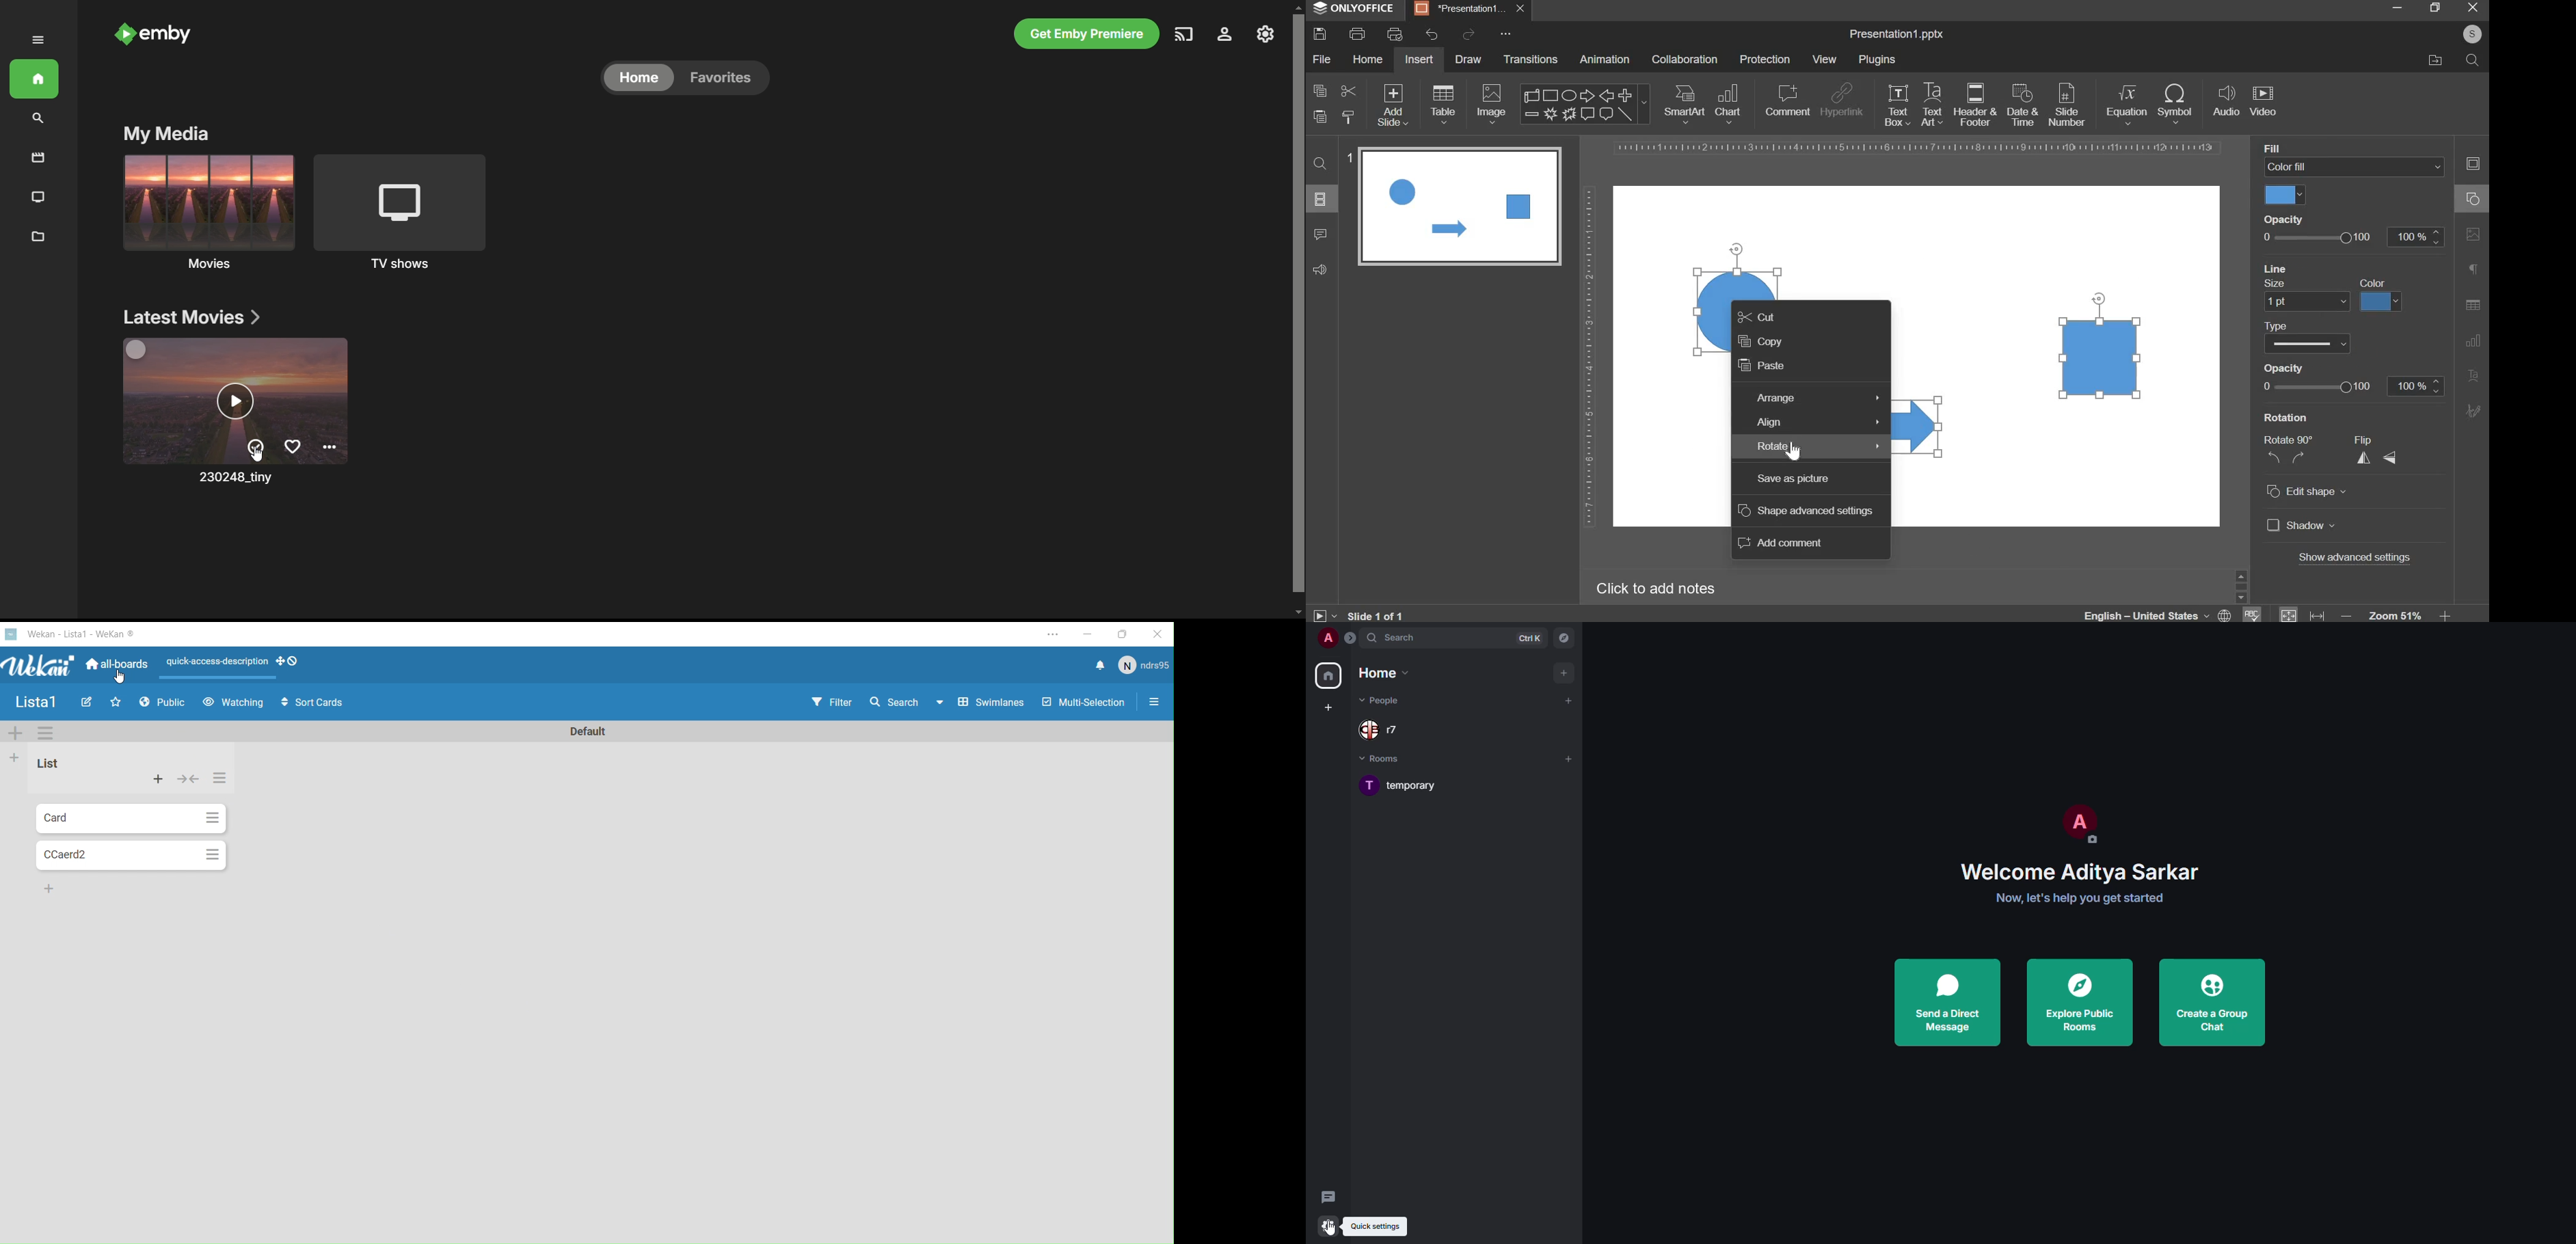 This screenshot has height=1260, width=2576. I want to click on size, so click(2277, 284).